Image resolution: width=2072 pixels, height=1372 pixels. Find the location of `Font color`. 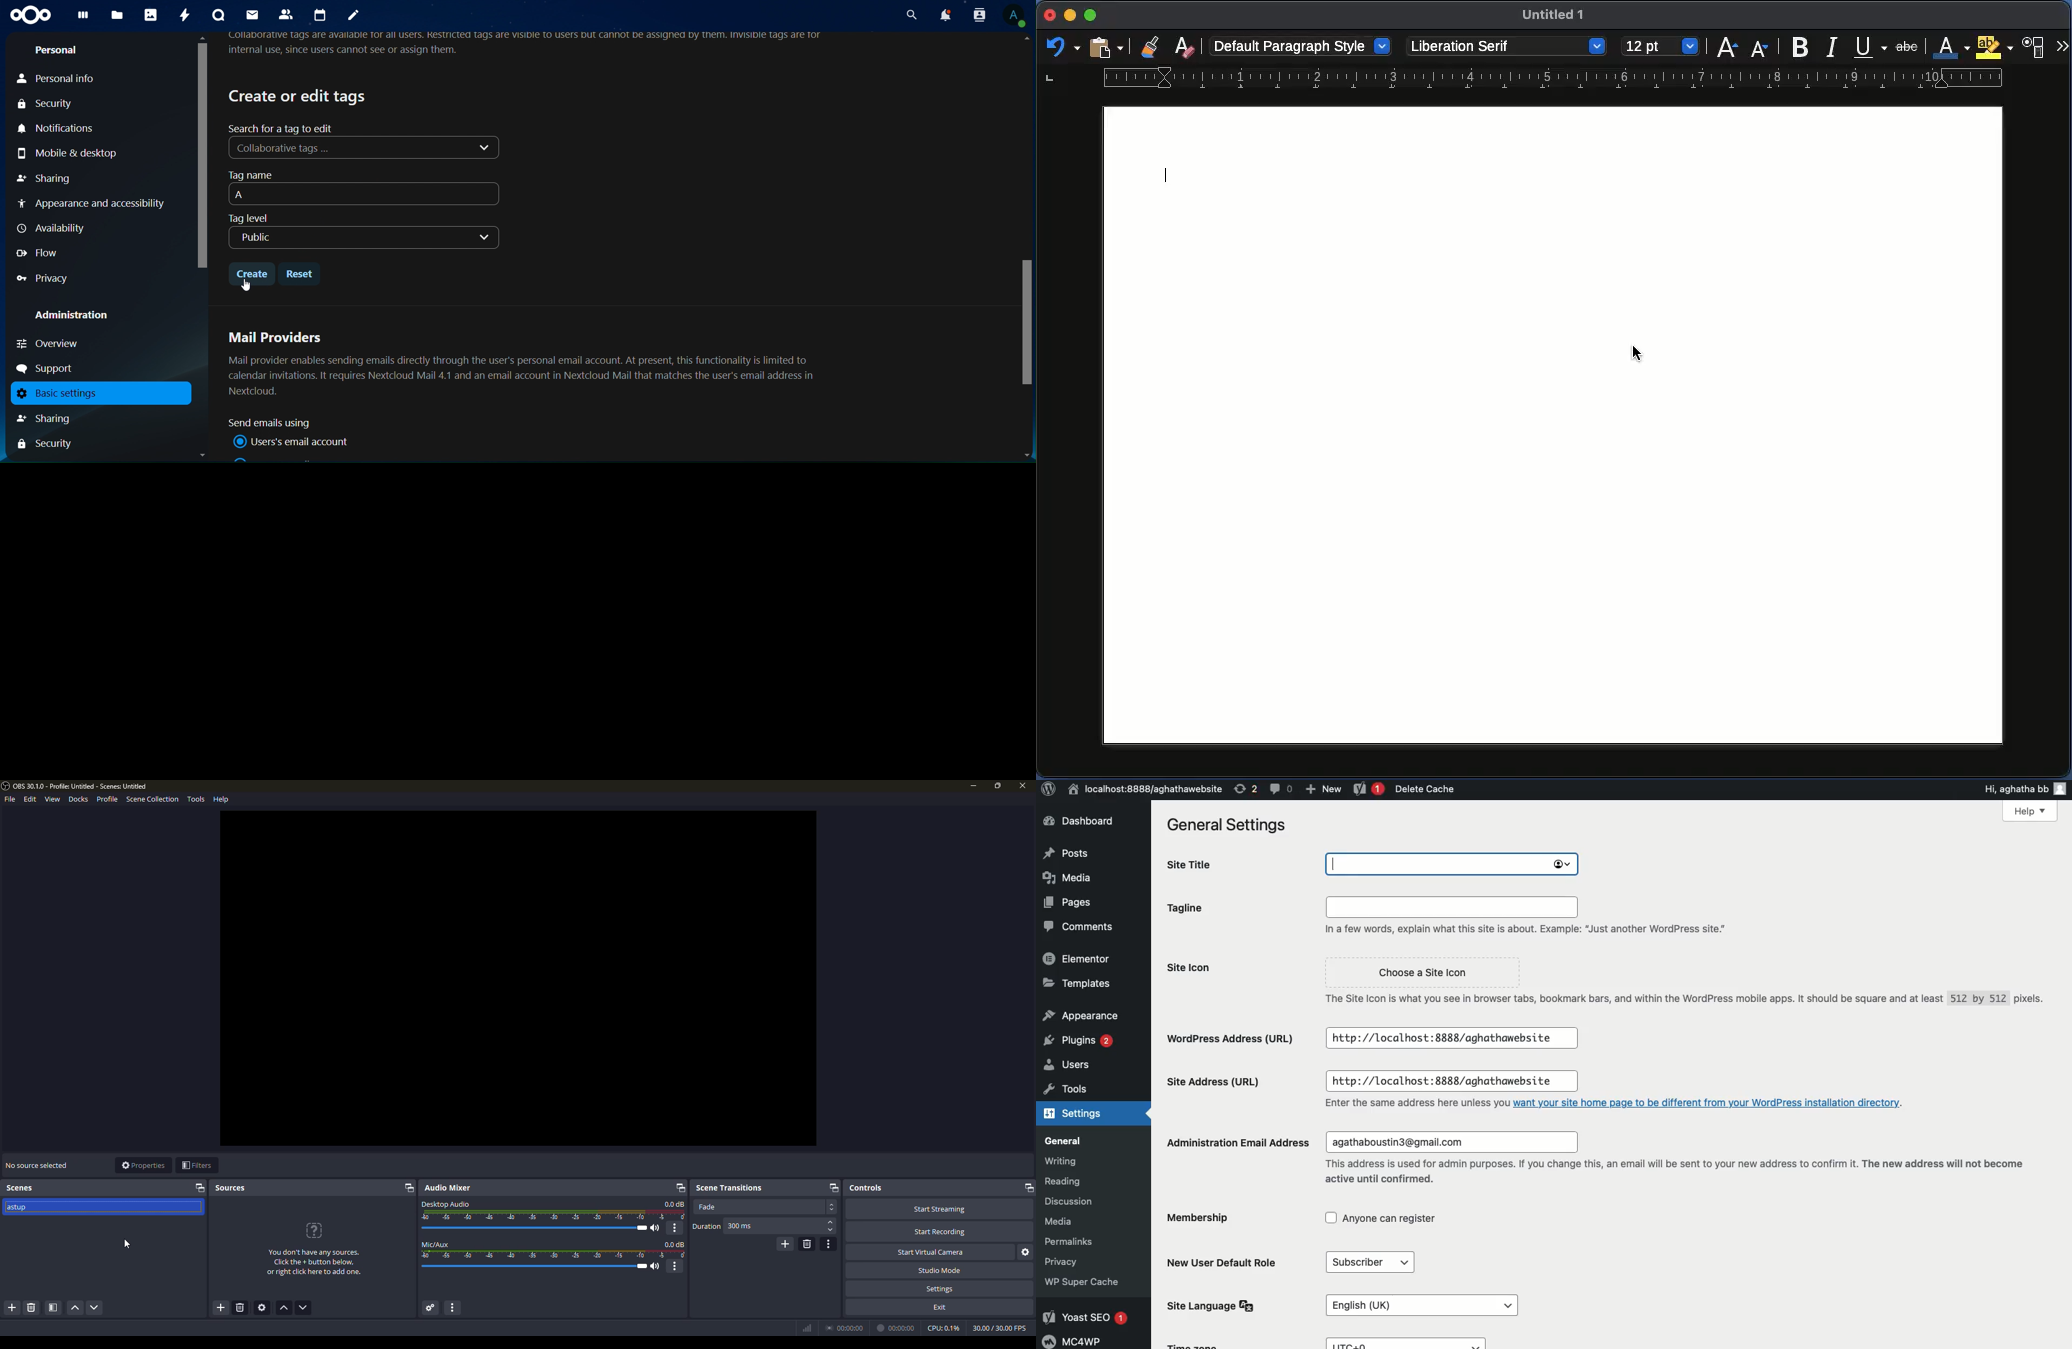

Font color is located at coordinates (1952, 48).